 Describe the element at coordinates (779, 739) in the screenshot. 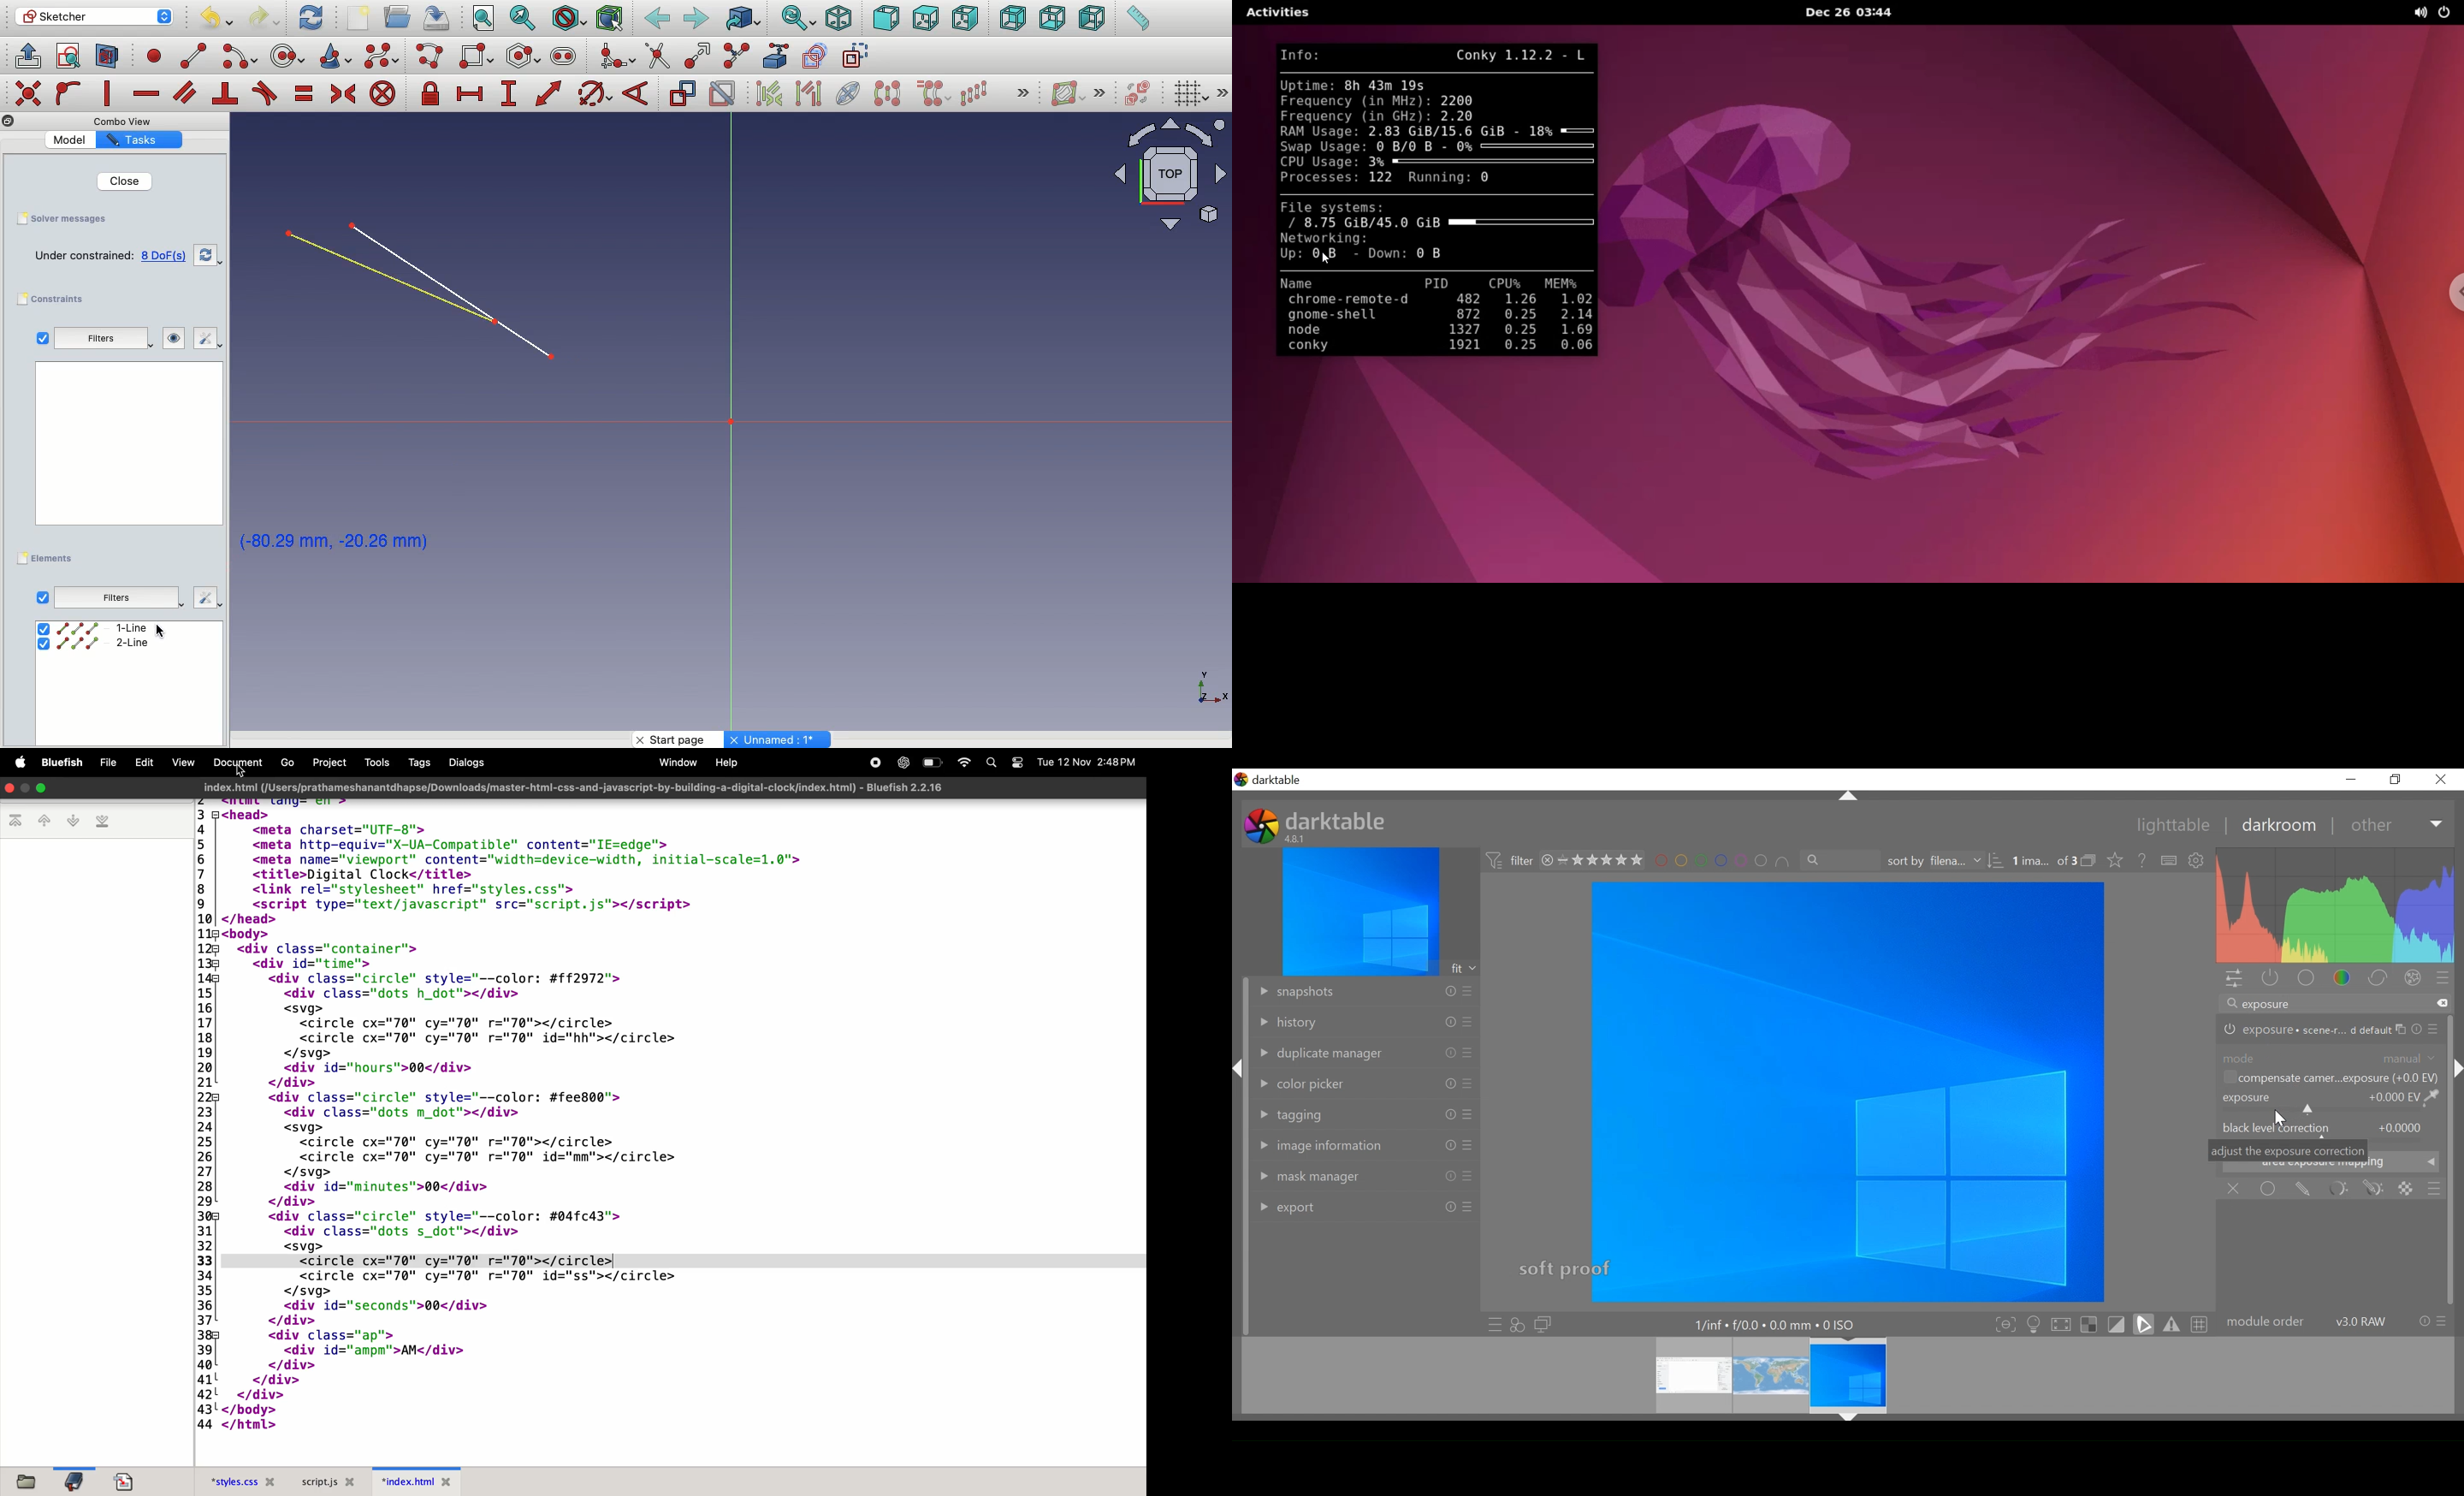

I see `` at that location.